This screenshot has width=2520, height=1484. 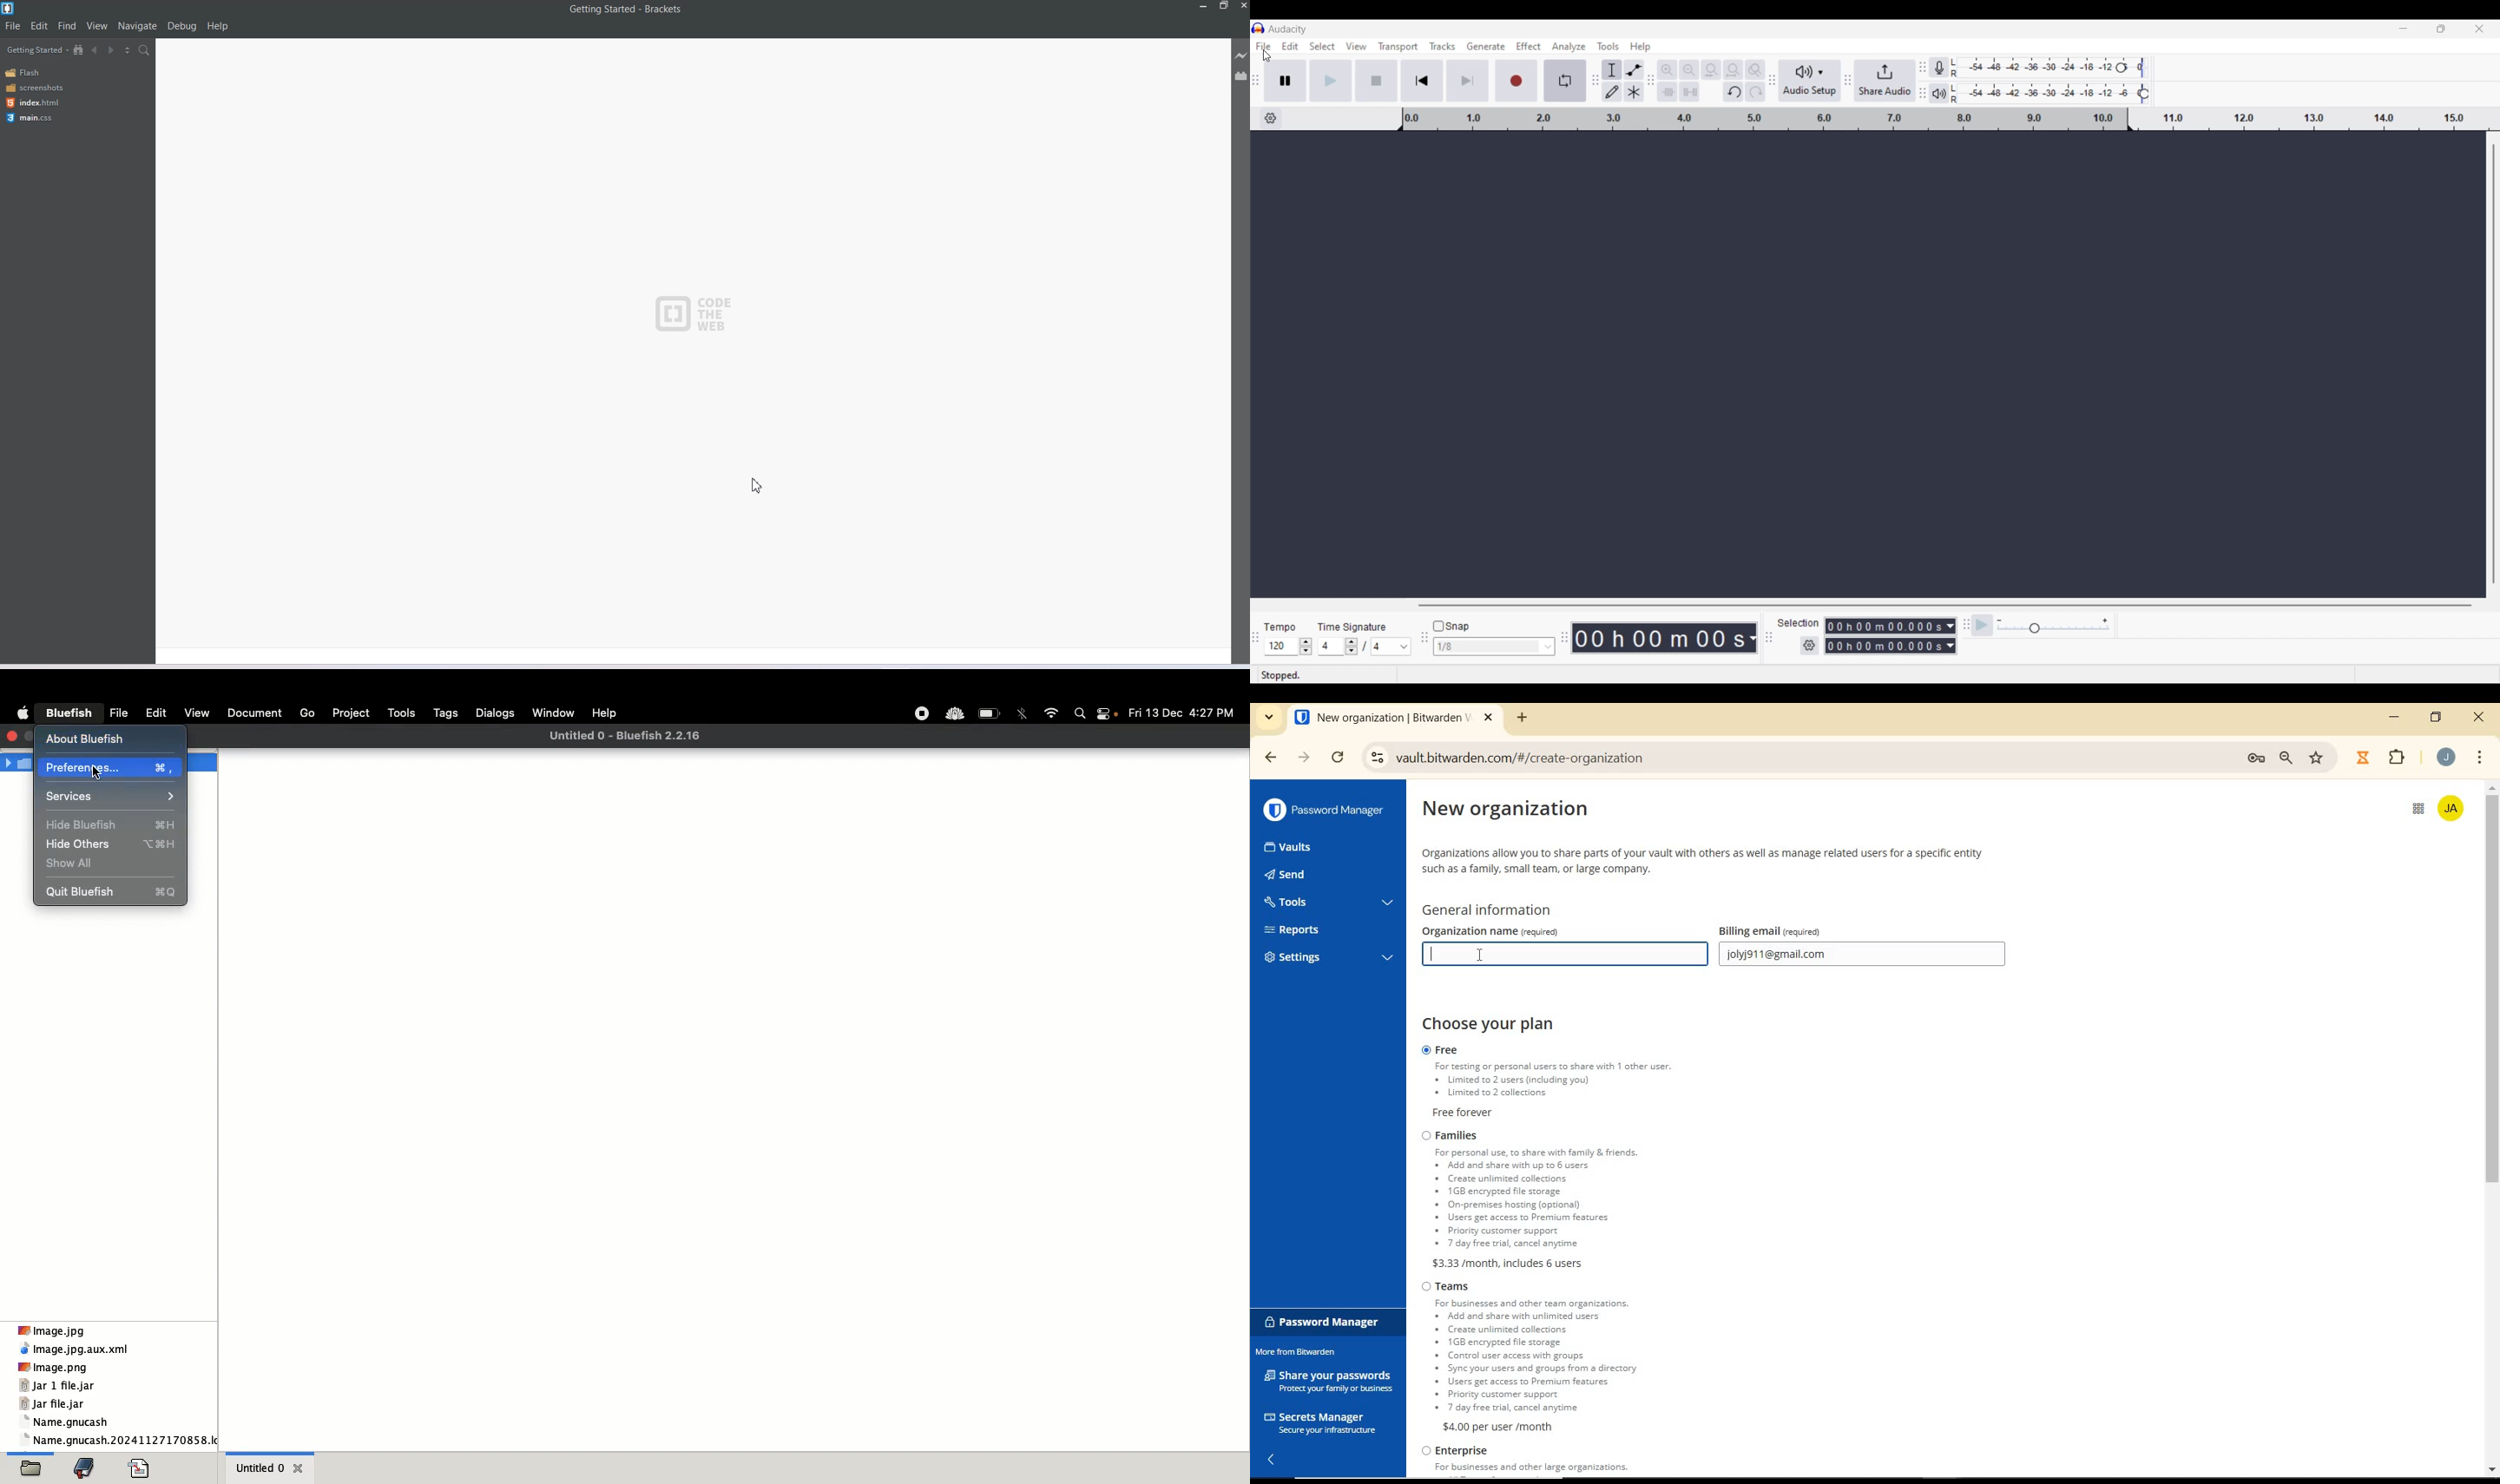 What do you see at coordinates (1320, 1422) in the screenshot?
I see `secrets manager` at bounding box center [1320, 1422].